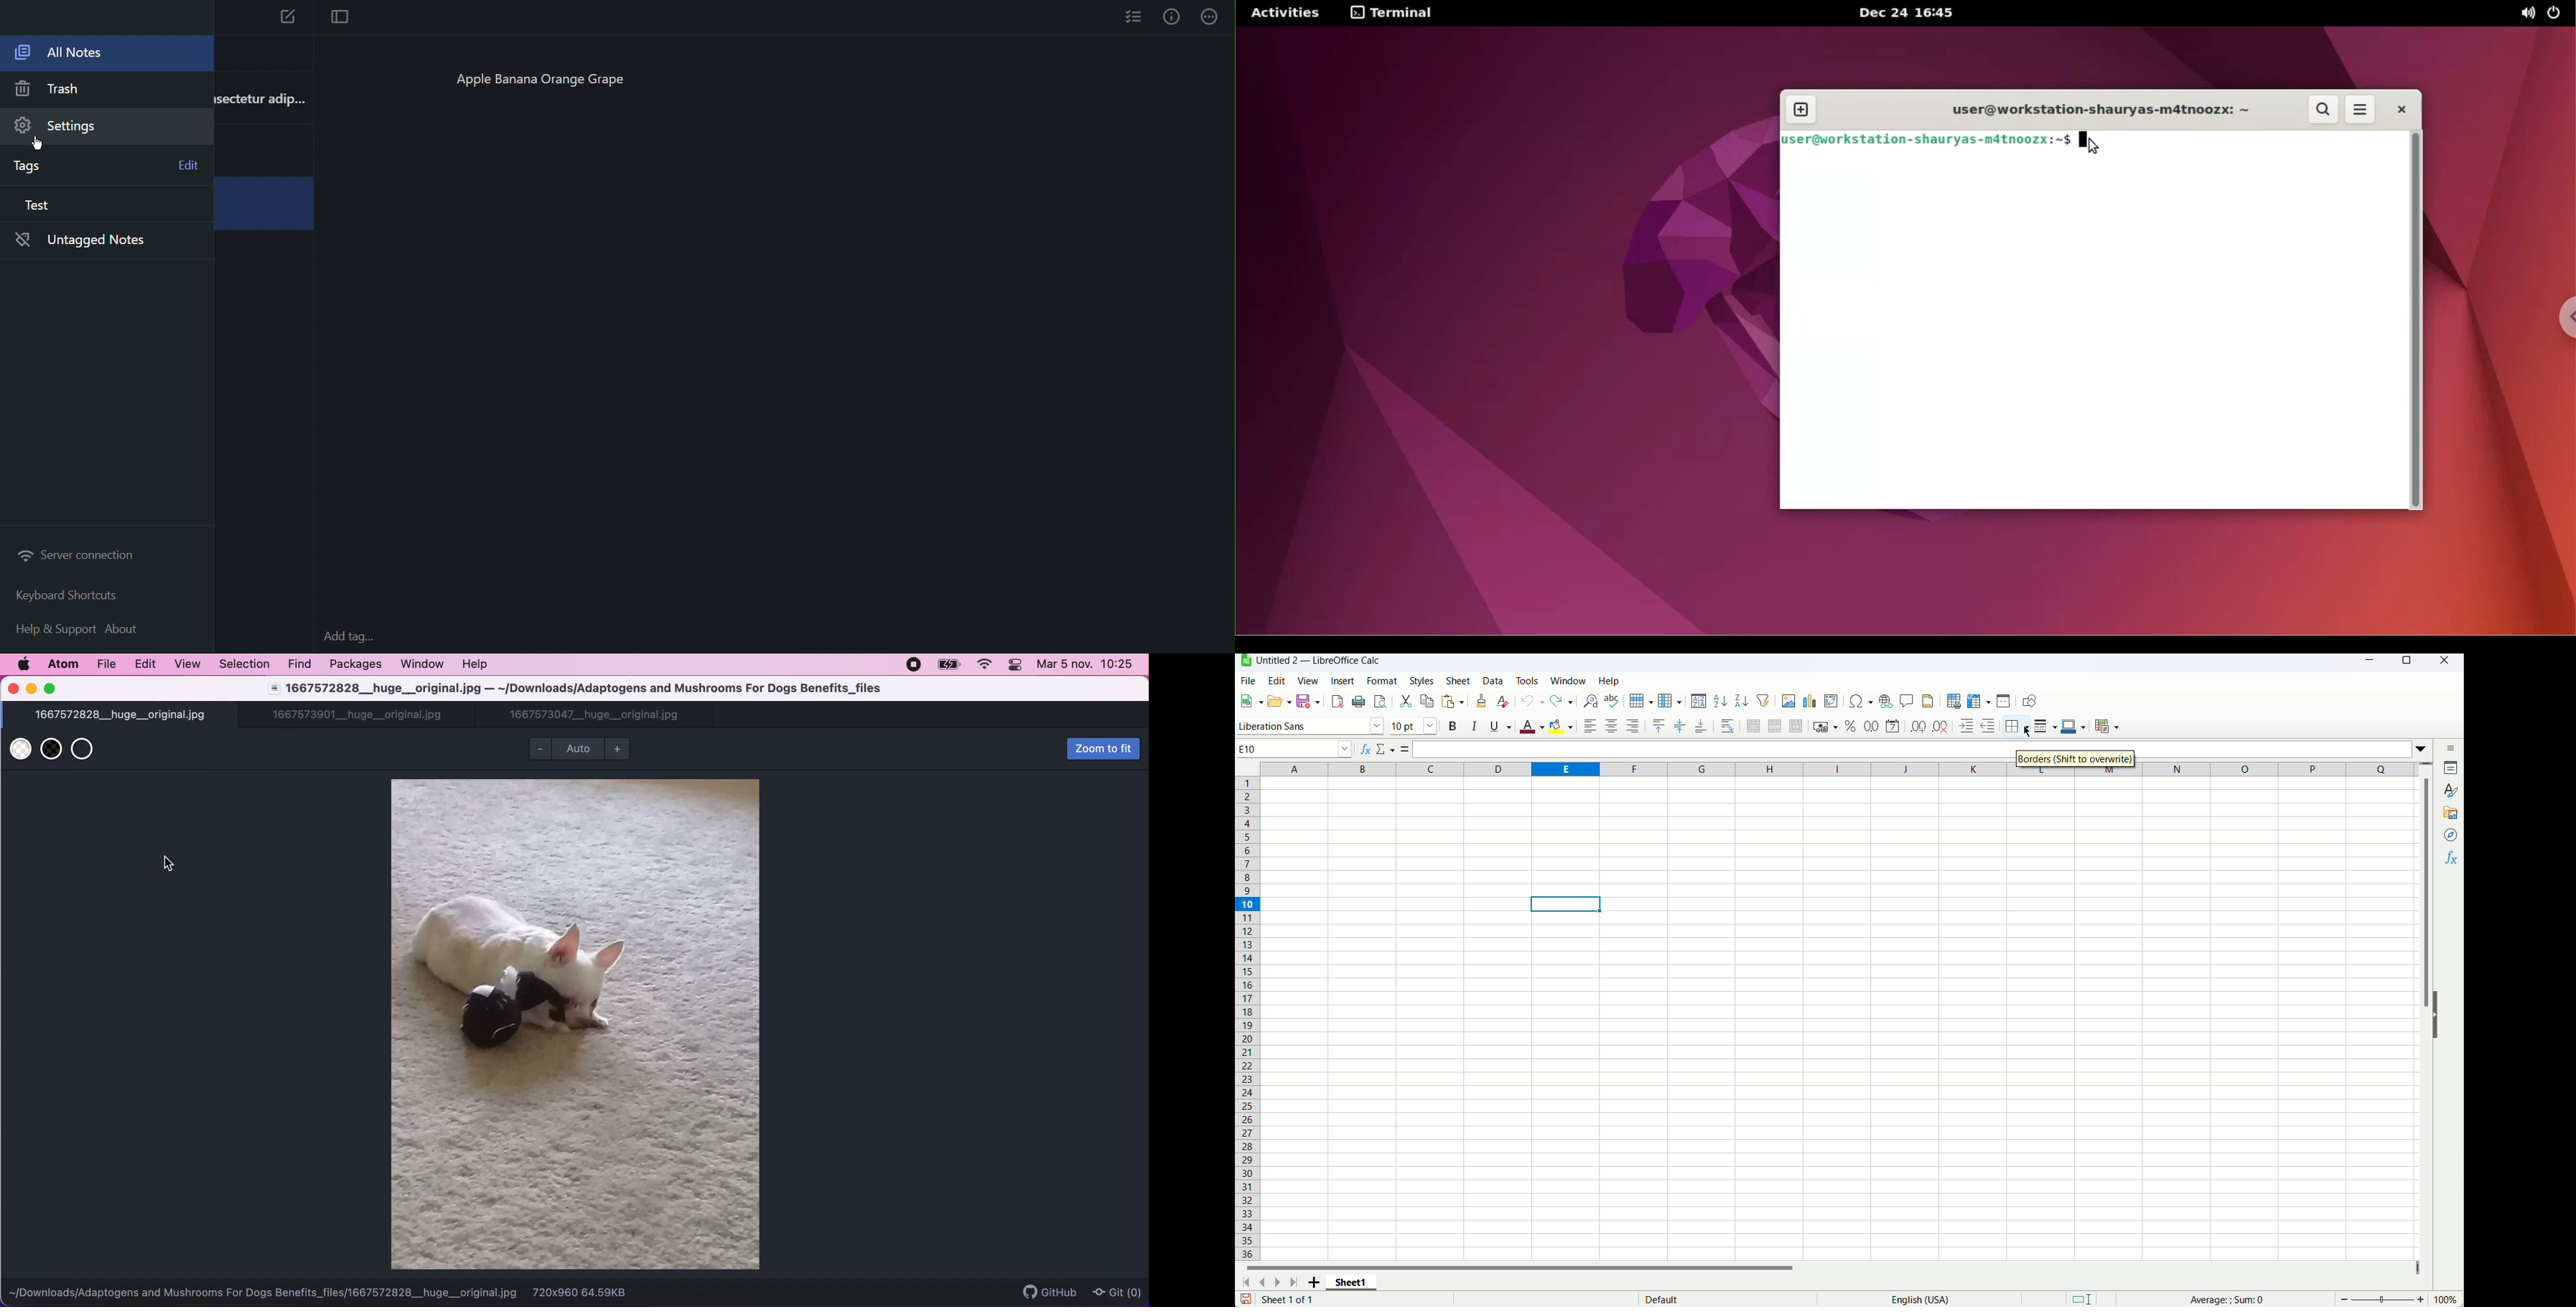 This screenshot has width=2576, height=1316. What do you see at coordinates (67, 666) in the screenshot?
I see `atom` at bounding box center [67, 666].